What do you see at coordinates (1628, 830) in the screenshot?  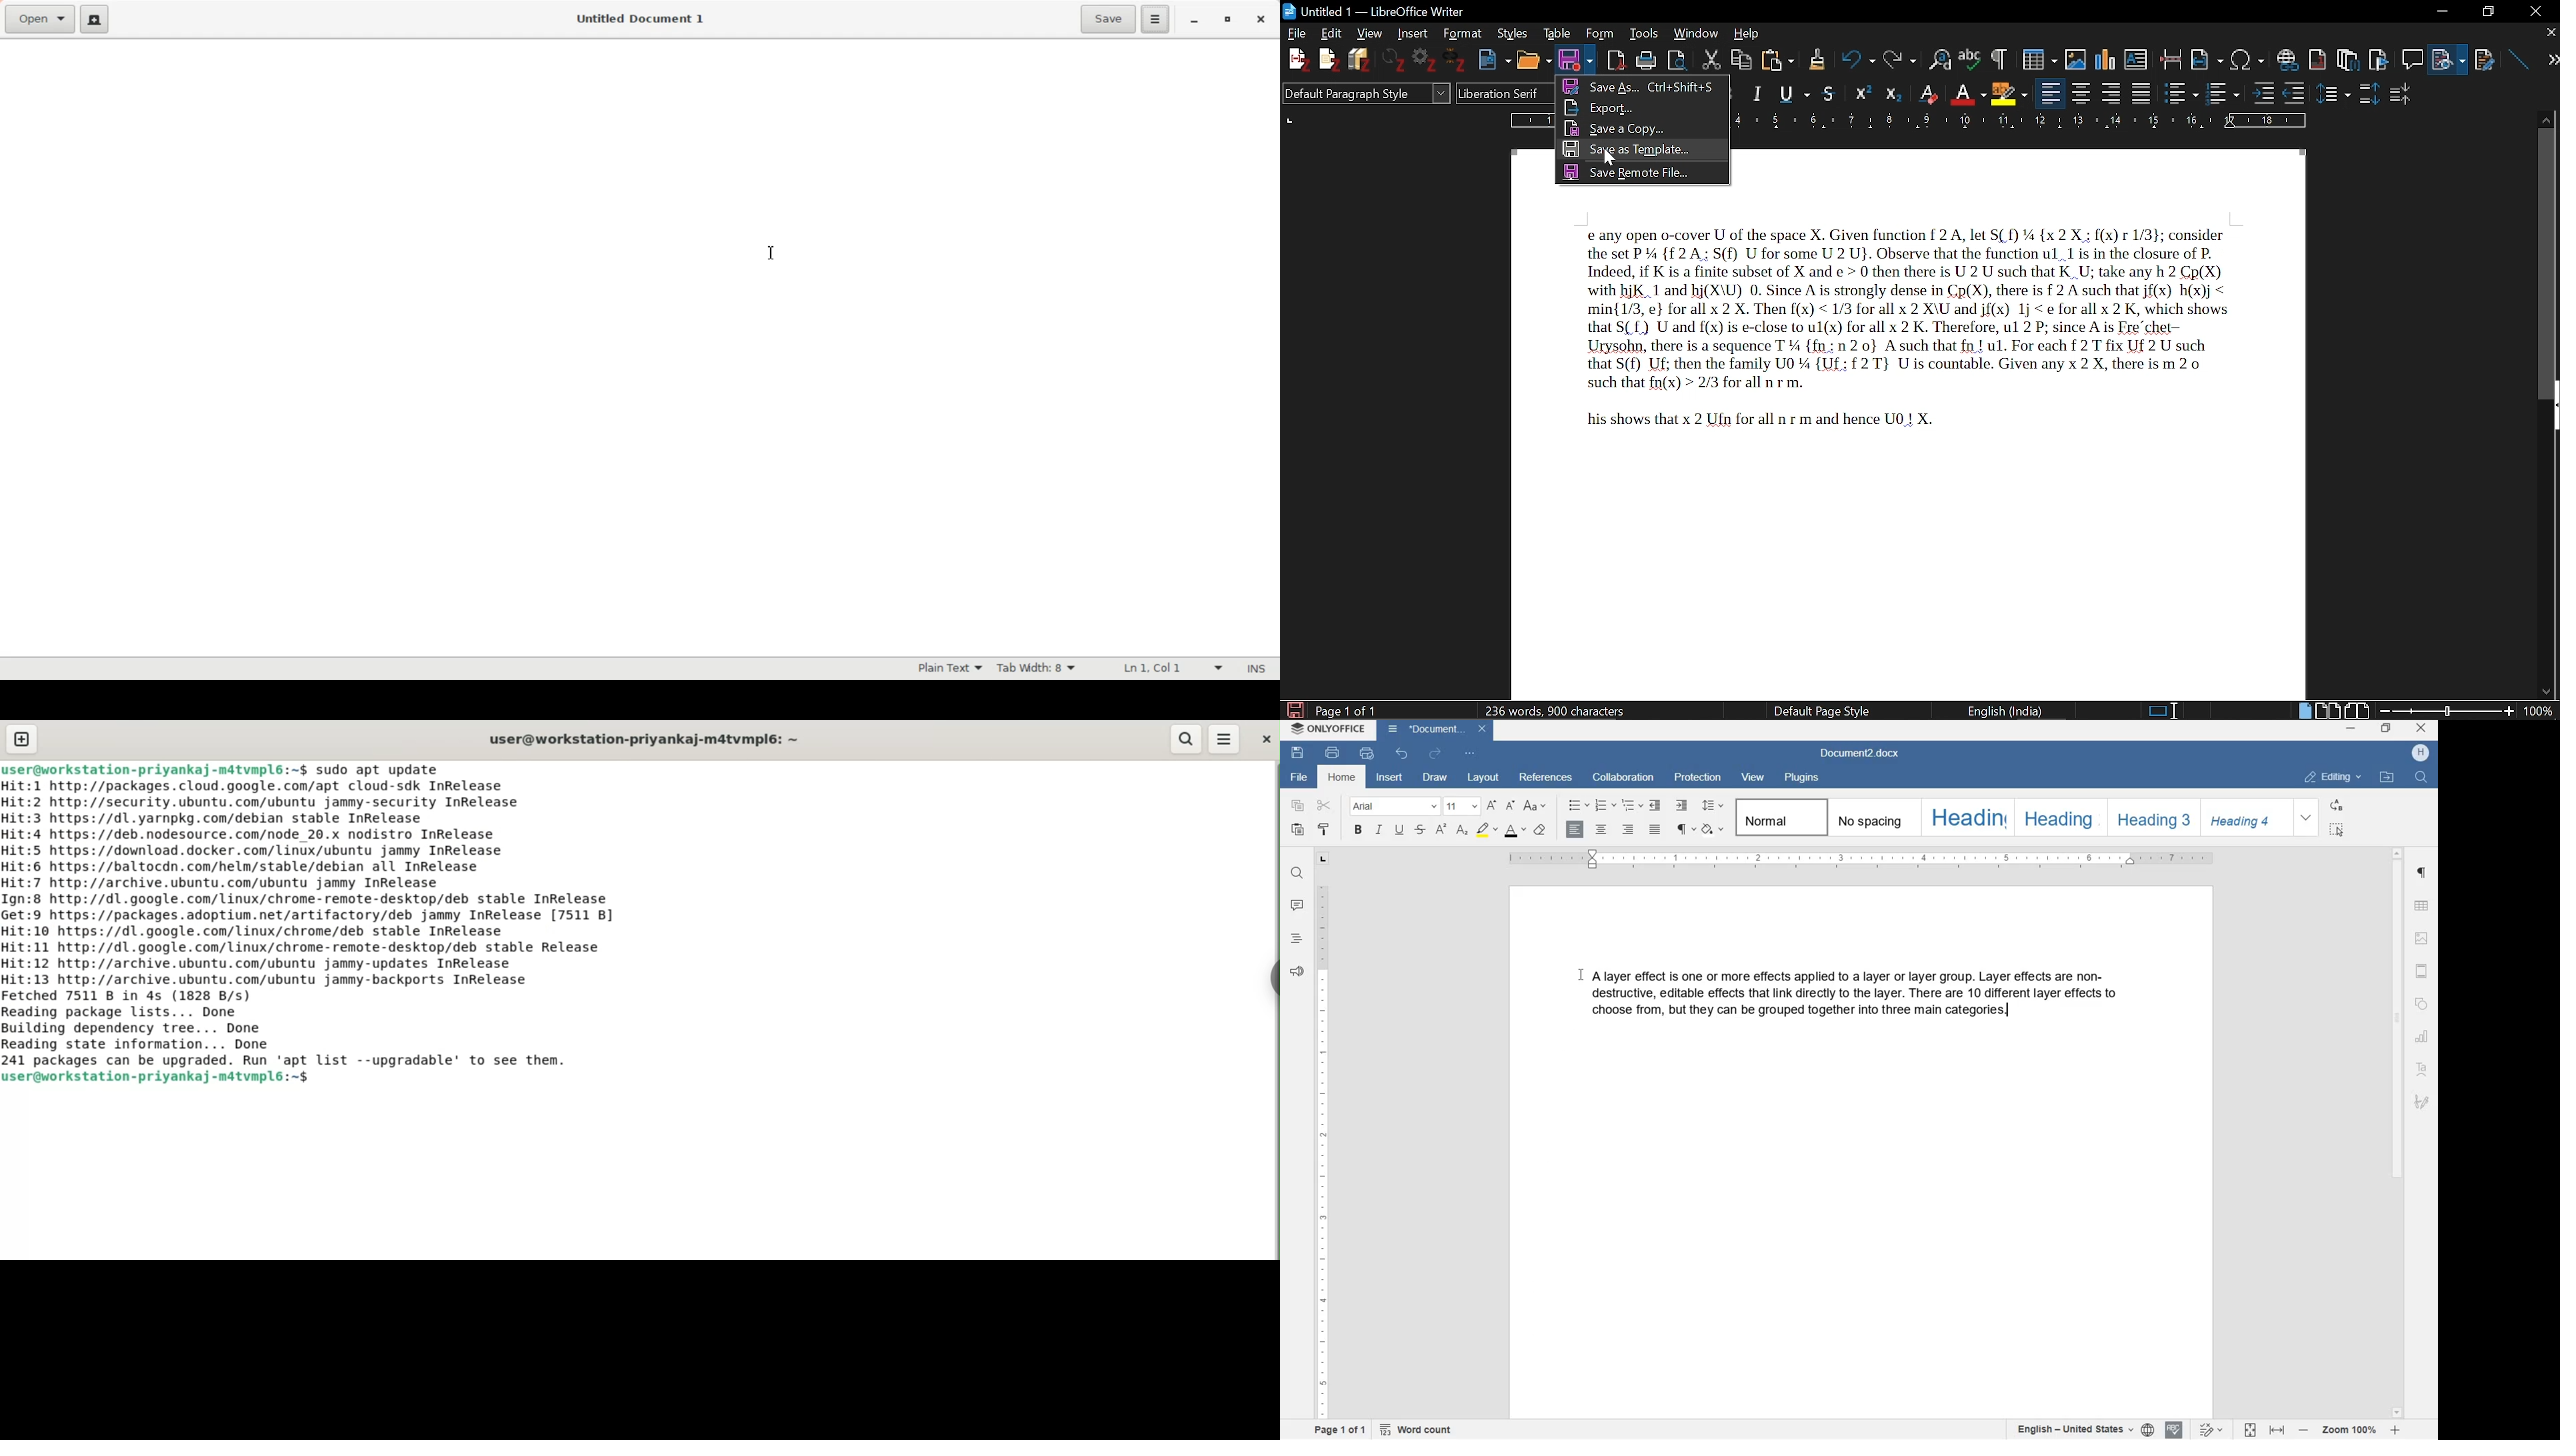 I see `align right` at bounding box center [1628, 830].